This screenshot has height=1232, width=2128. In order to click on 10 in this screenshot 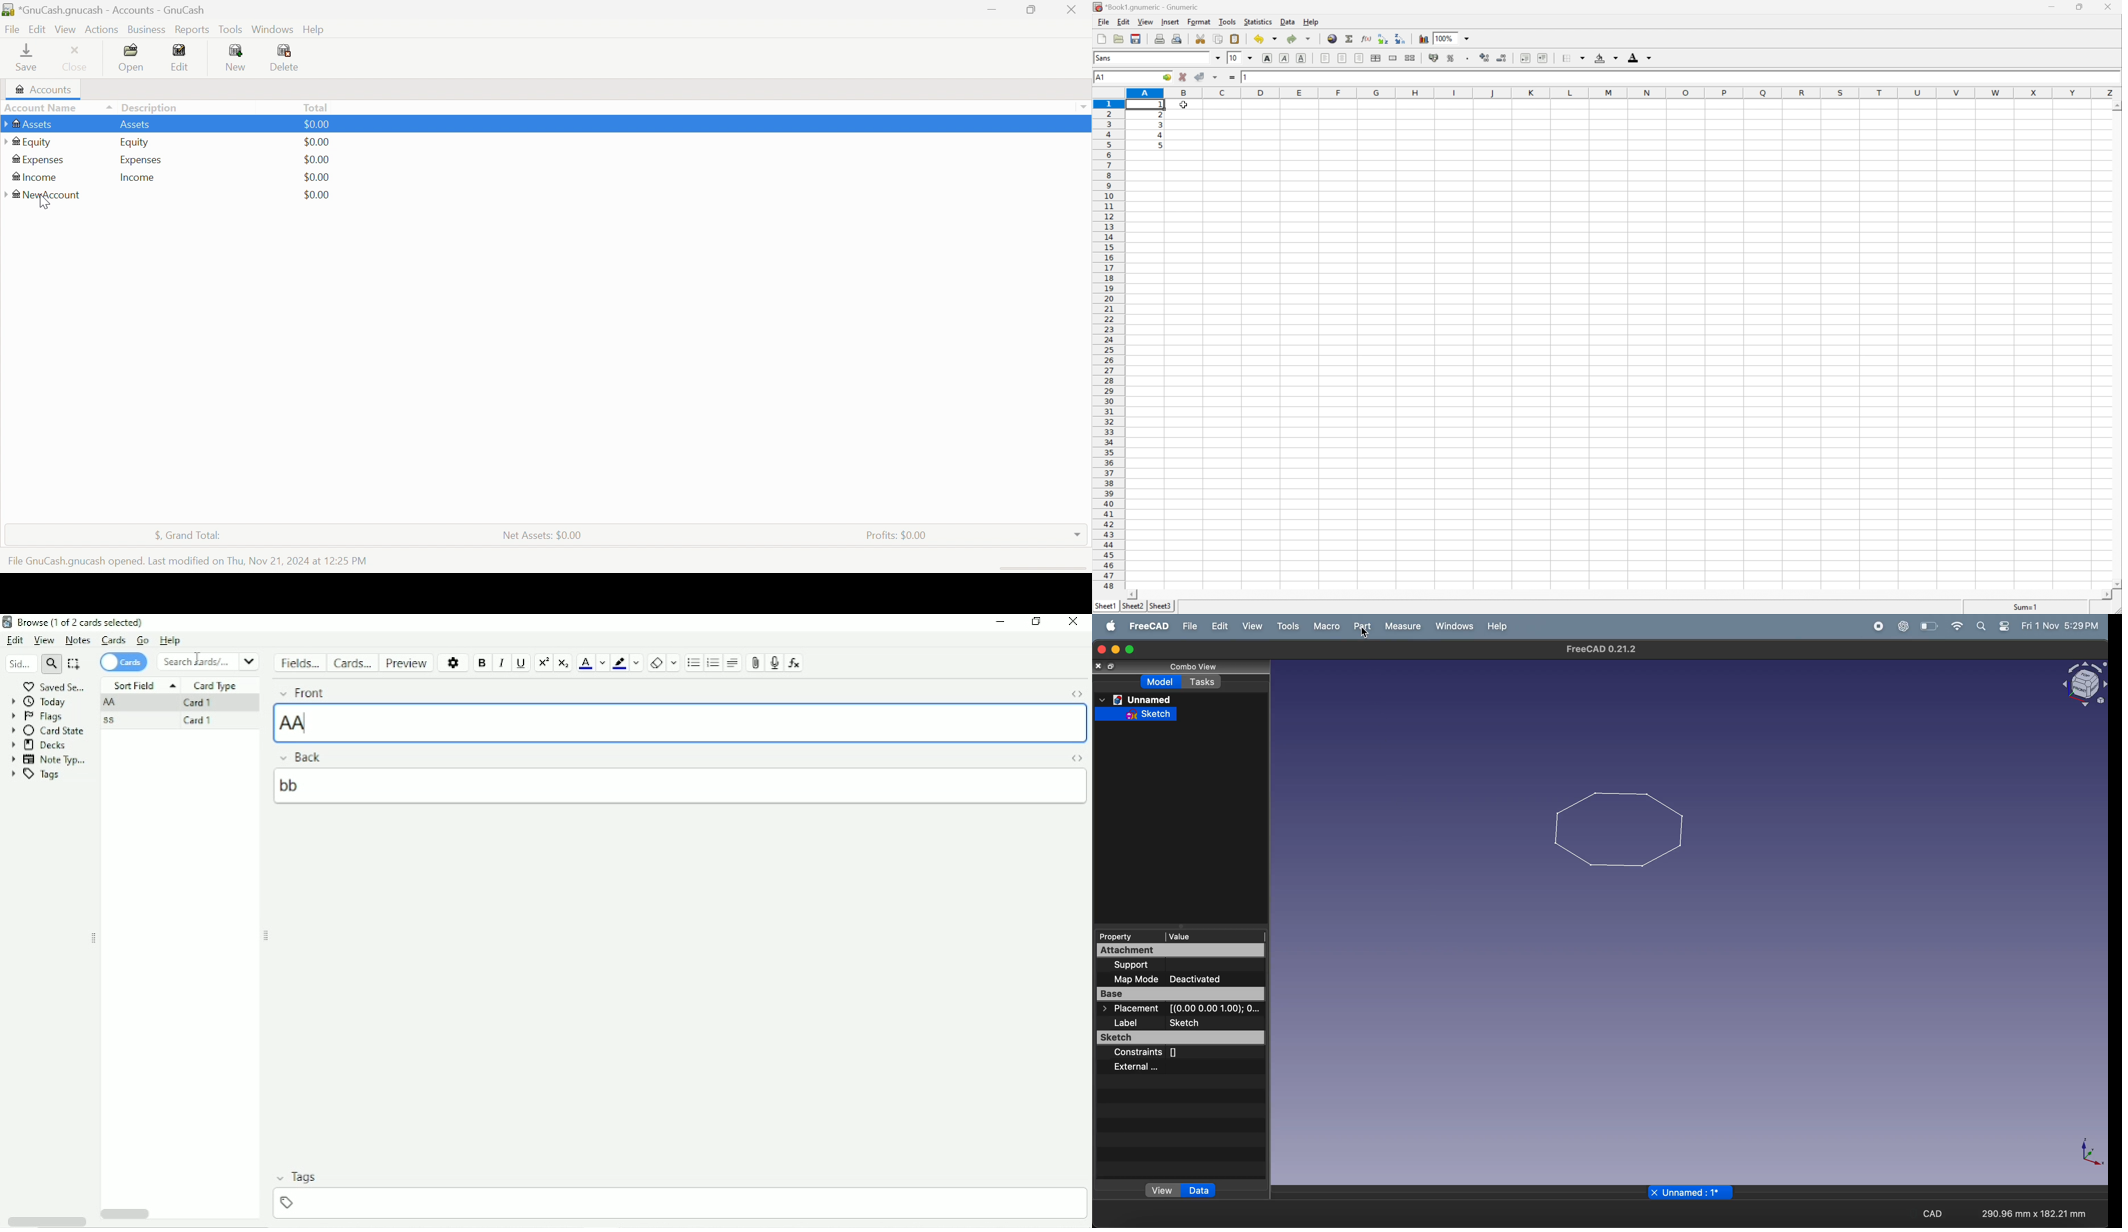, I will do `click(1234, 58)`.